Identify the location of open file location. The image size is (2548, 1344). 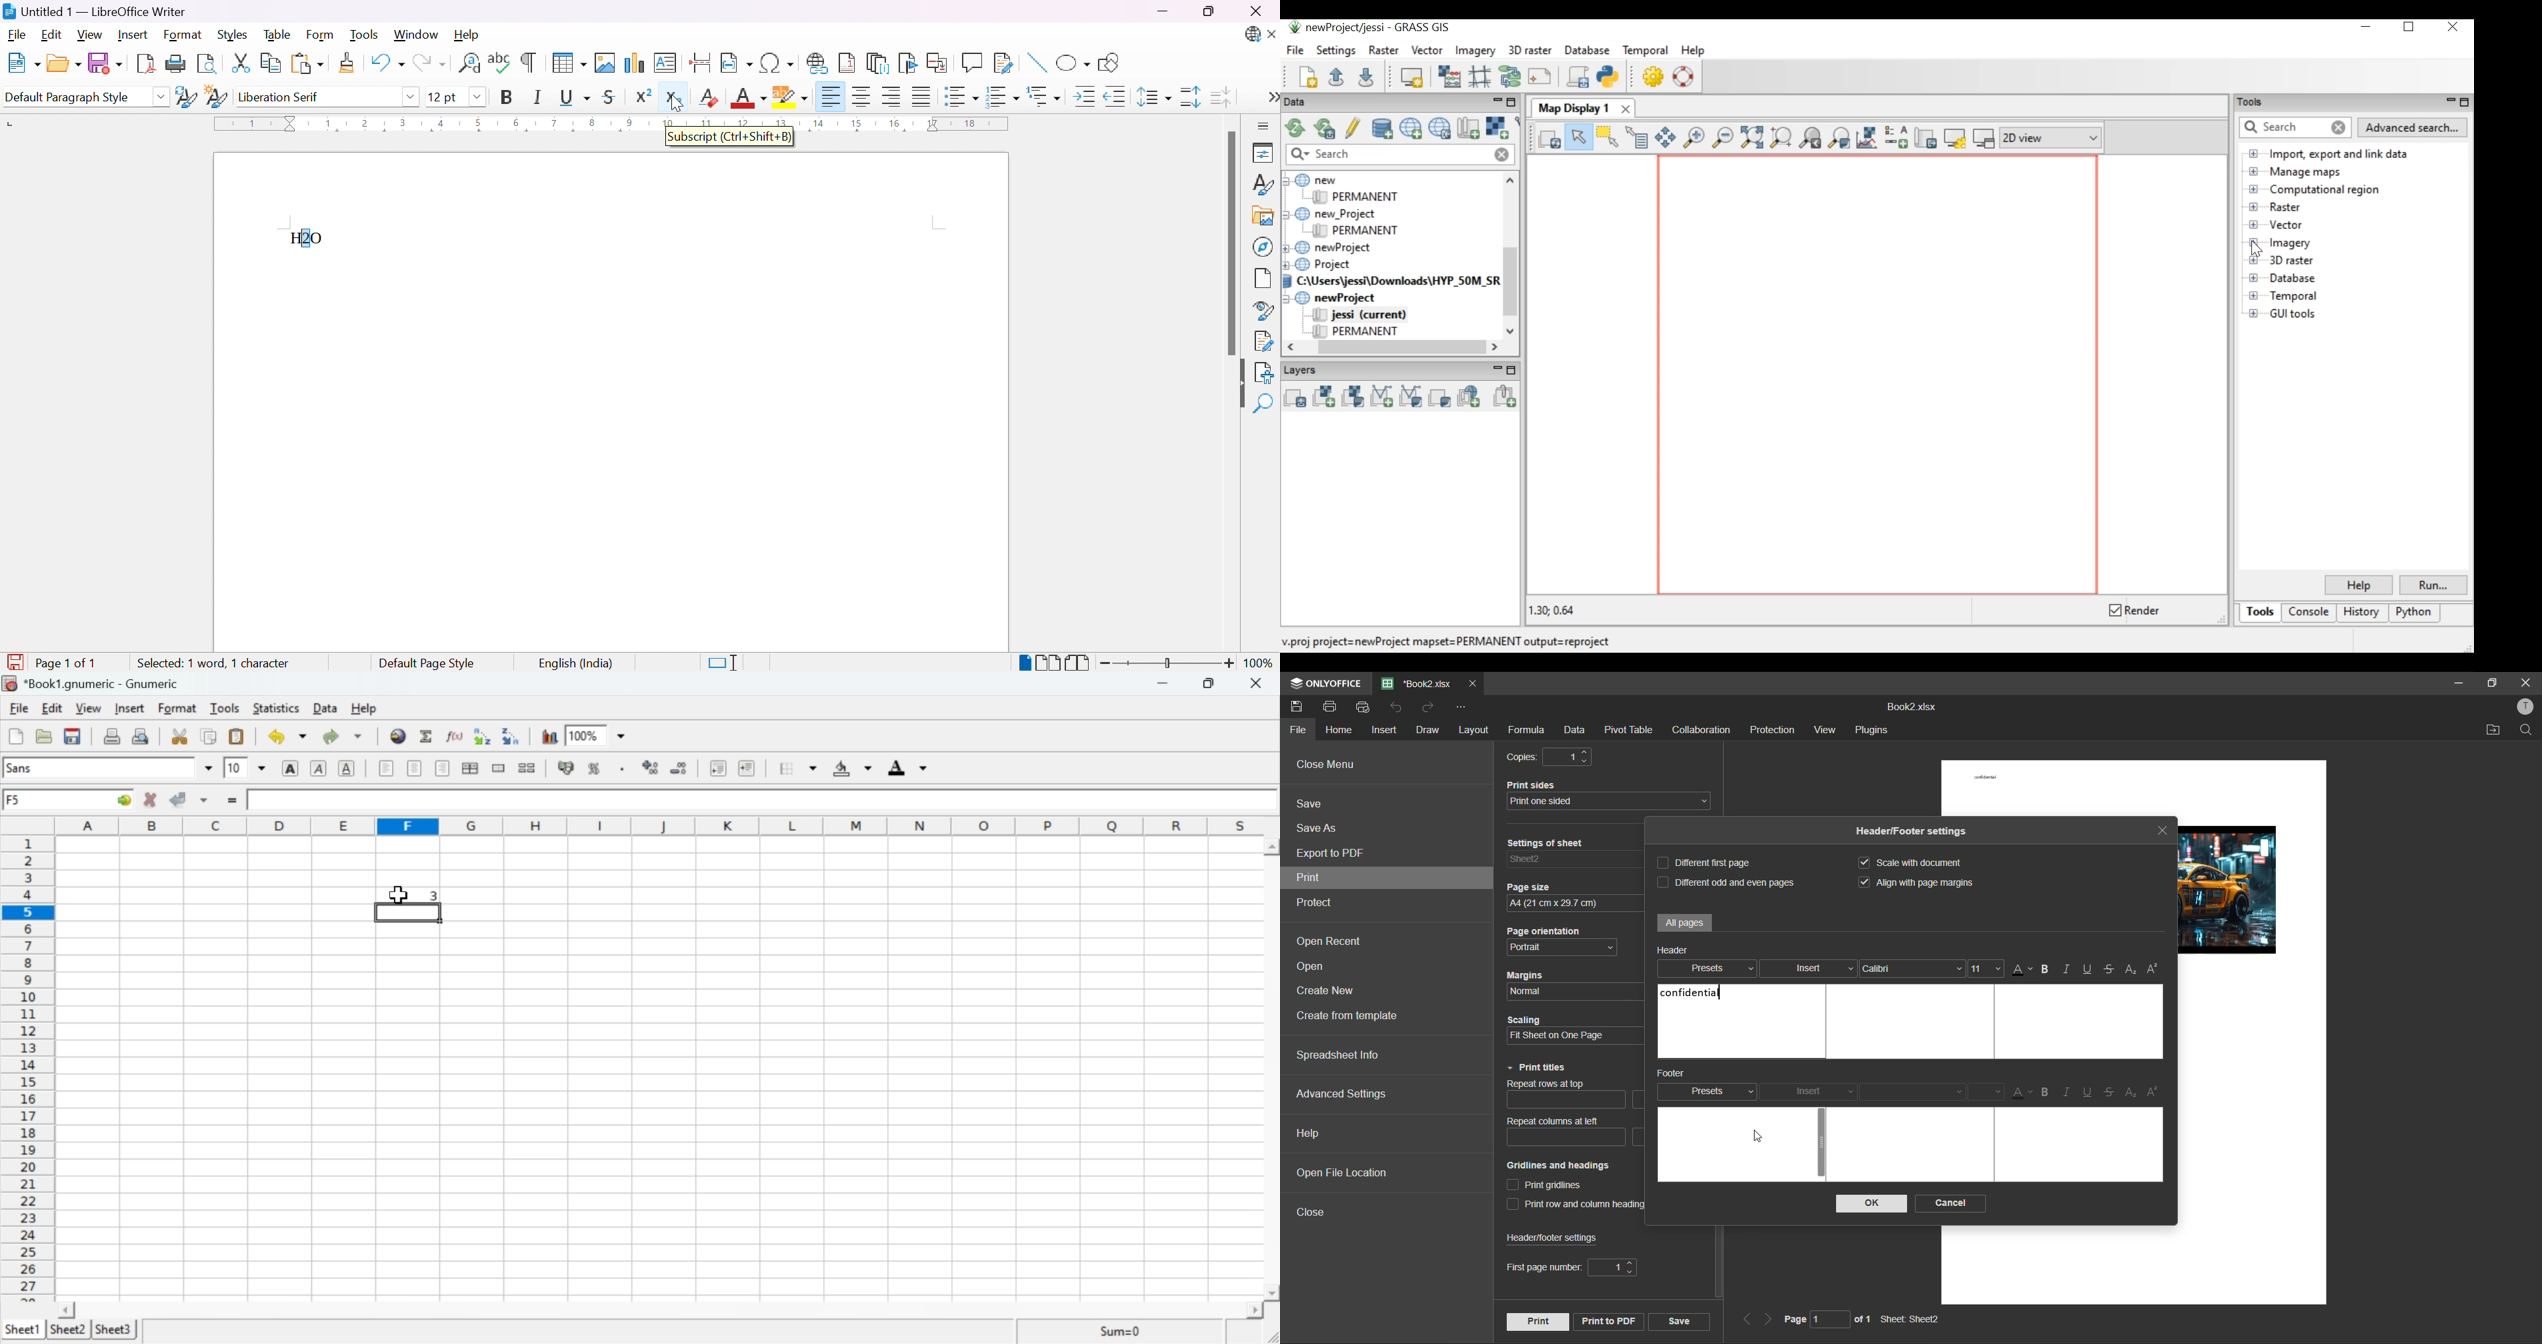
(1338, 1172).